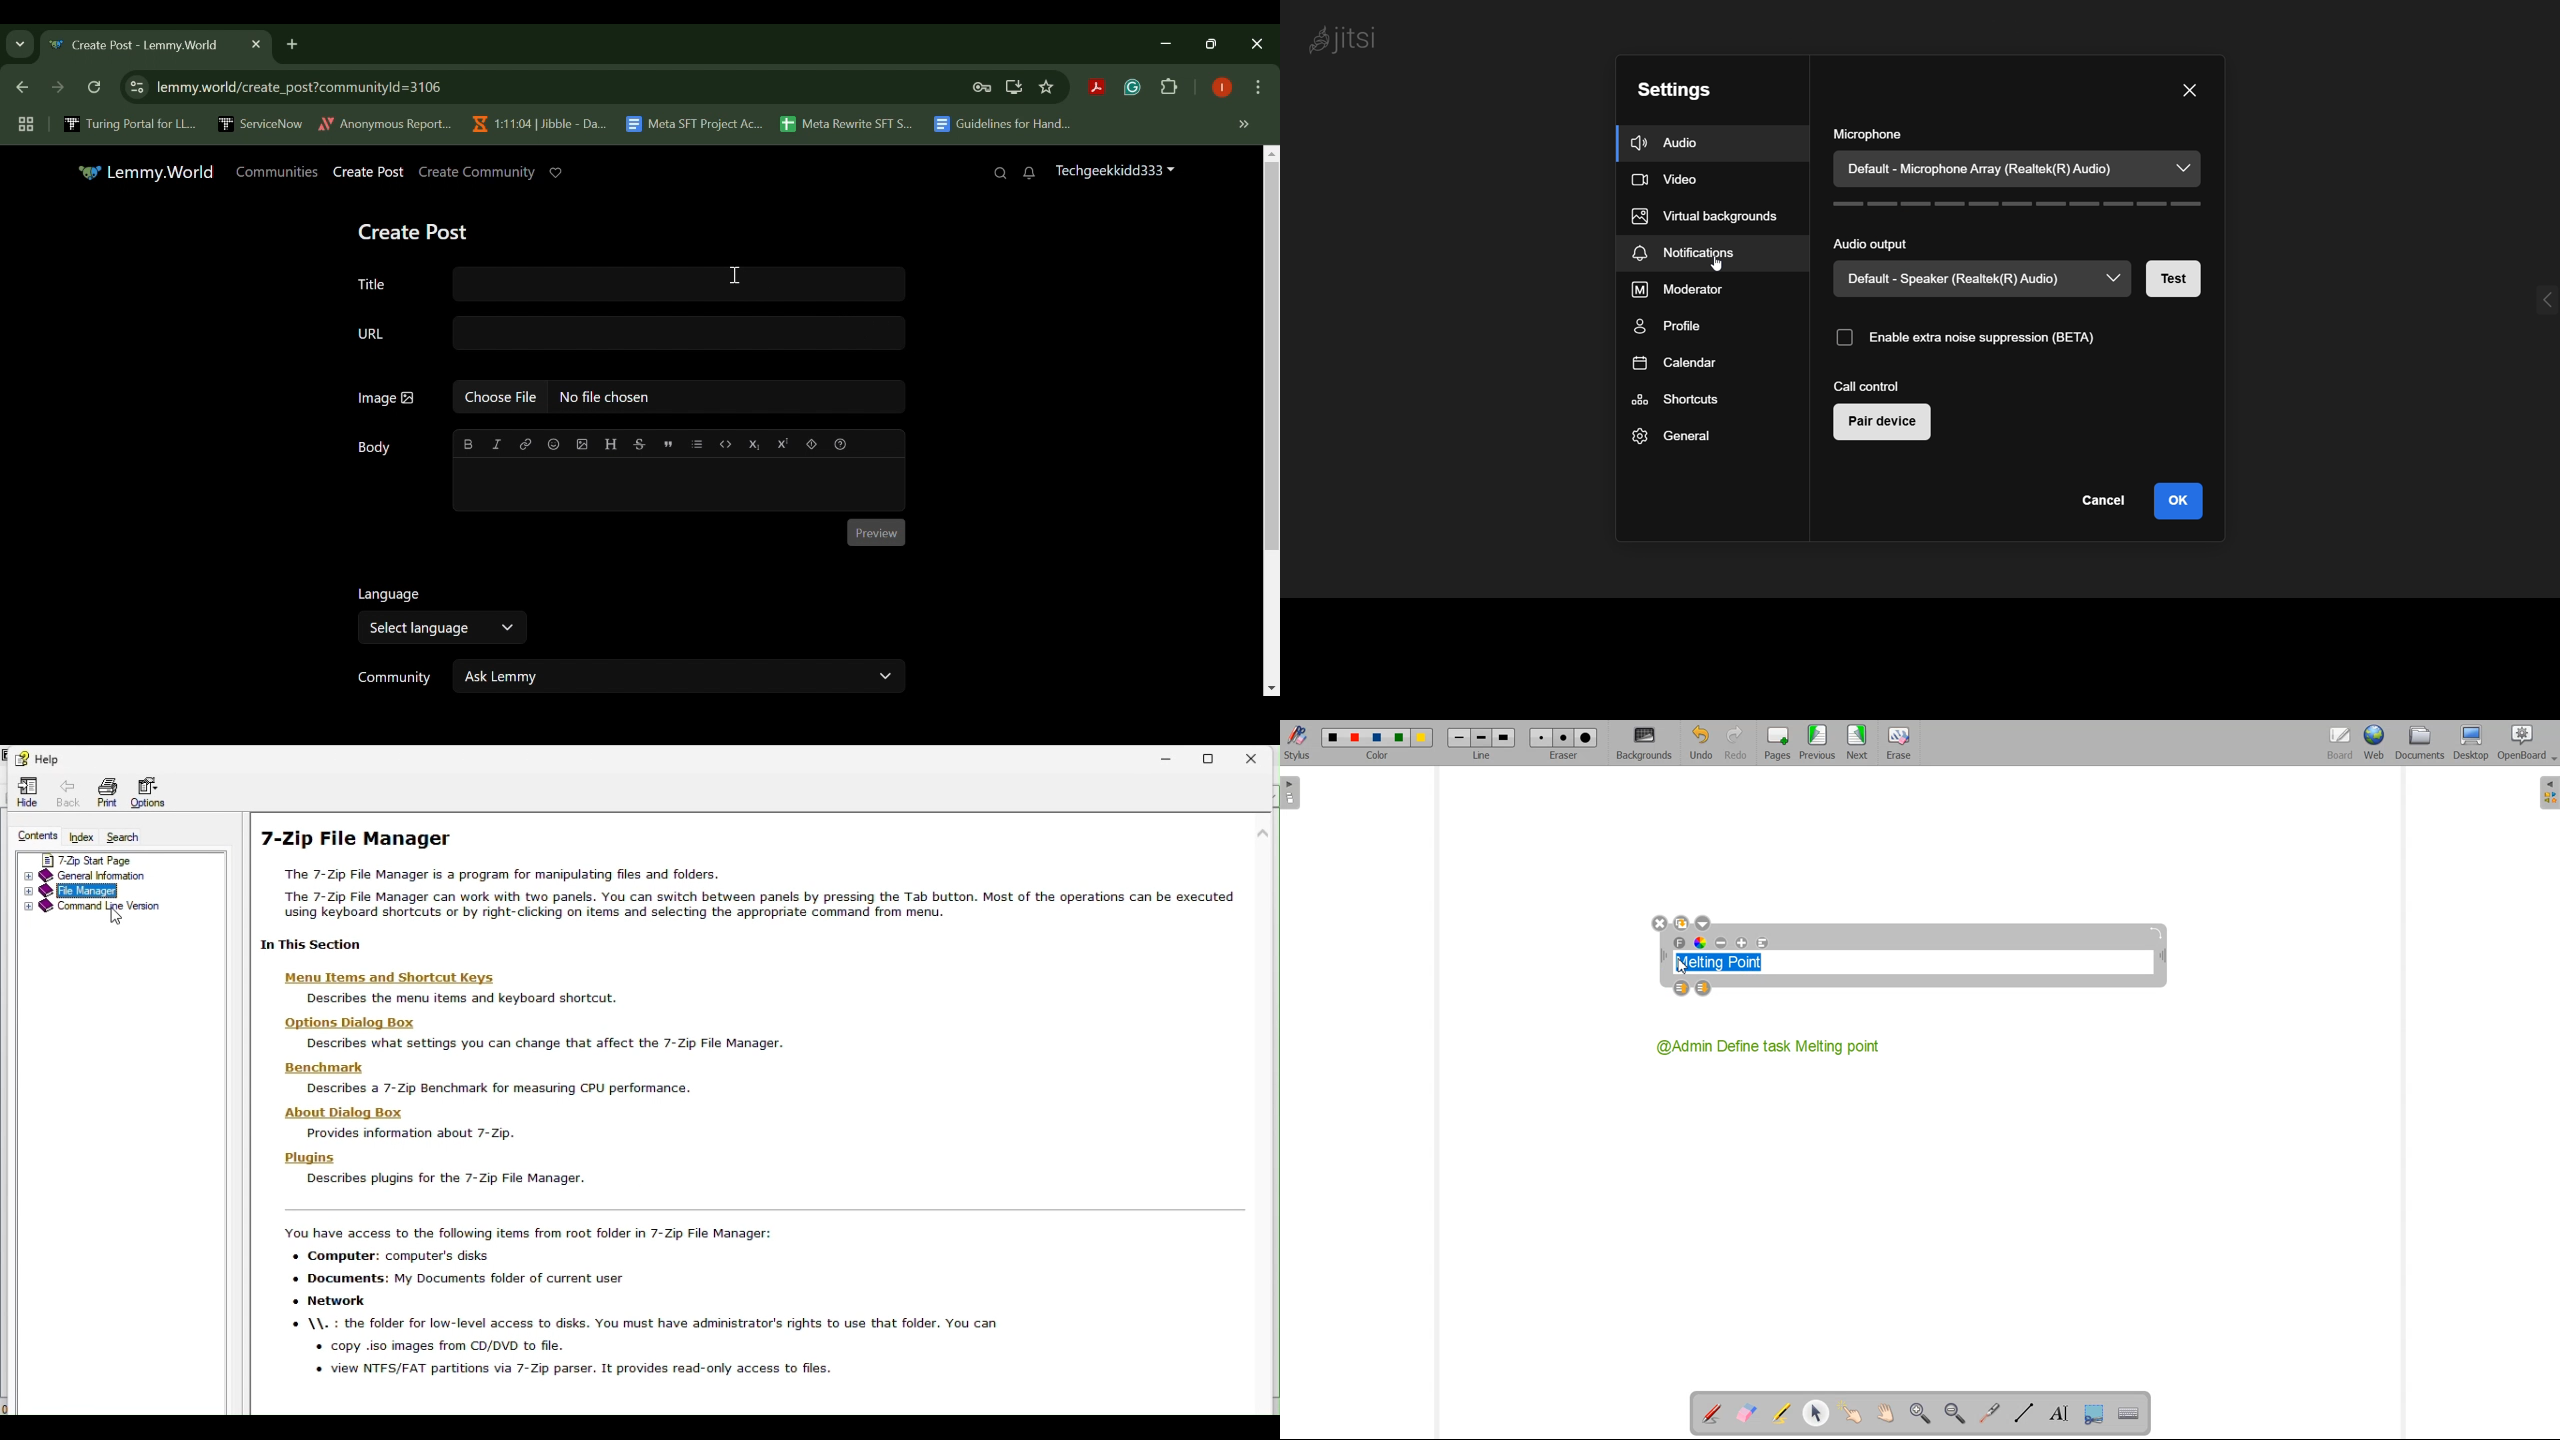 The height and width of the screenshot is (1456, 2576). What do you see at coordinates (2188, 91) in the screenshot?
I see `close window` at bounding box center [2188, 91].